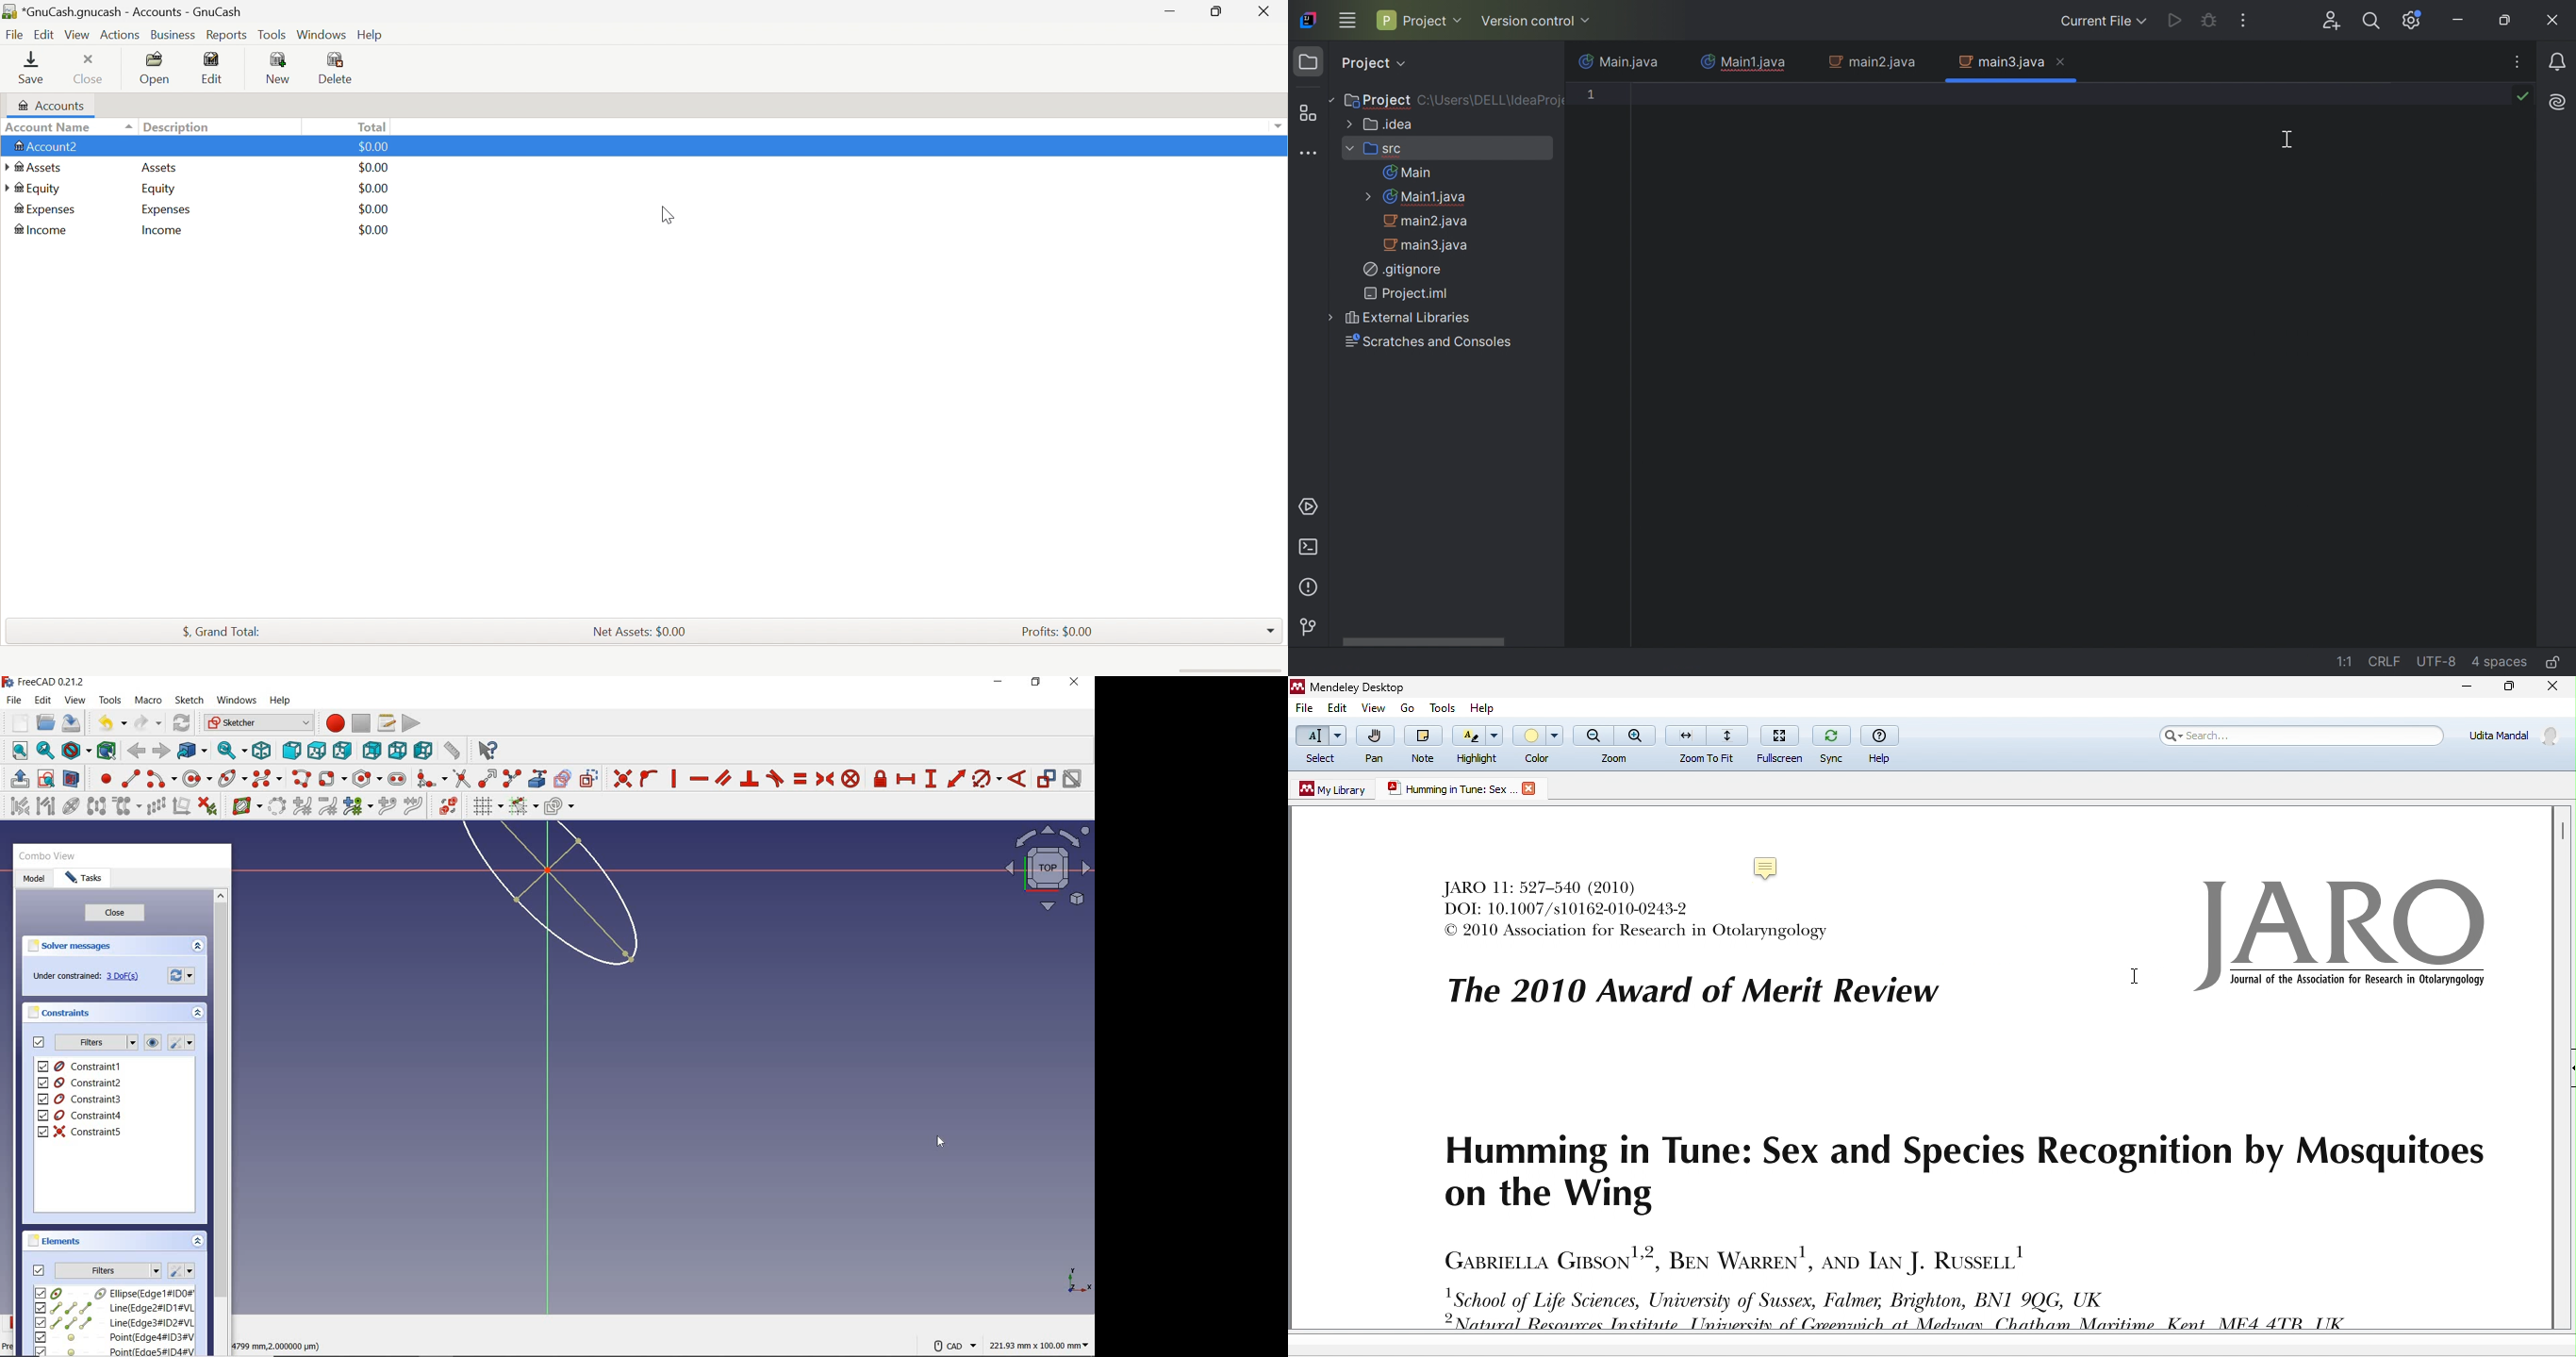  Describe the element at coordinates (373, 208) in the screenshot. I see `$0.00` at that location.